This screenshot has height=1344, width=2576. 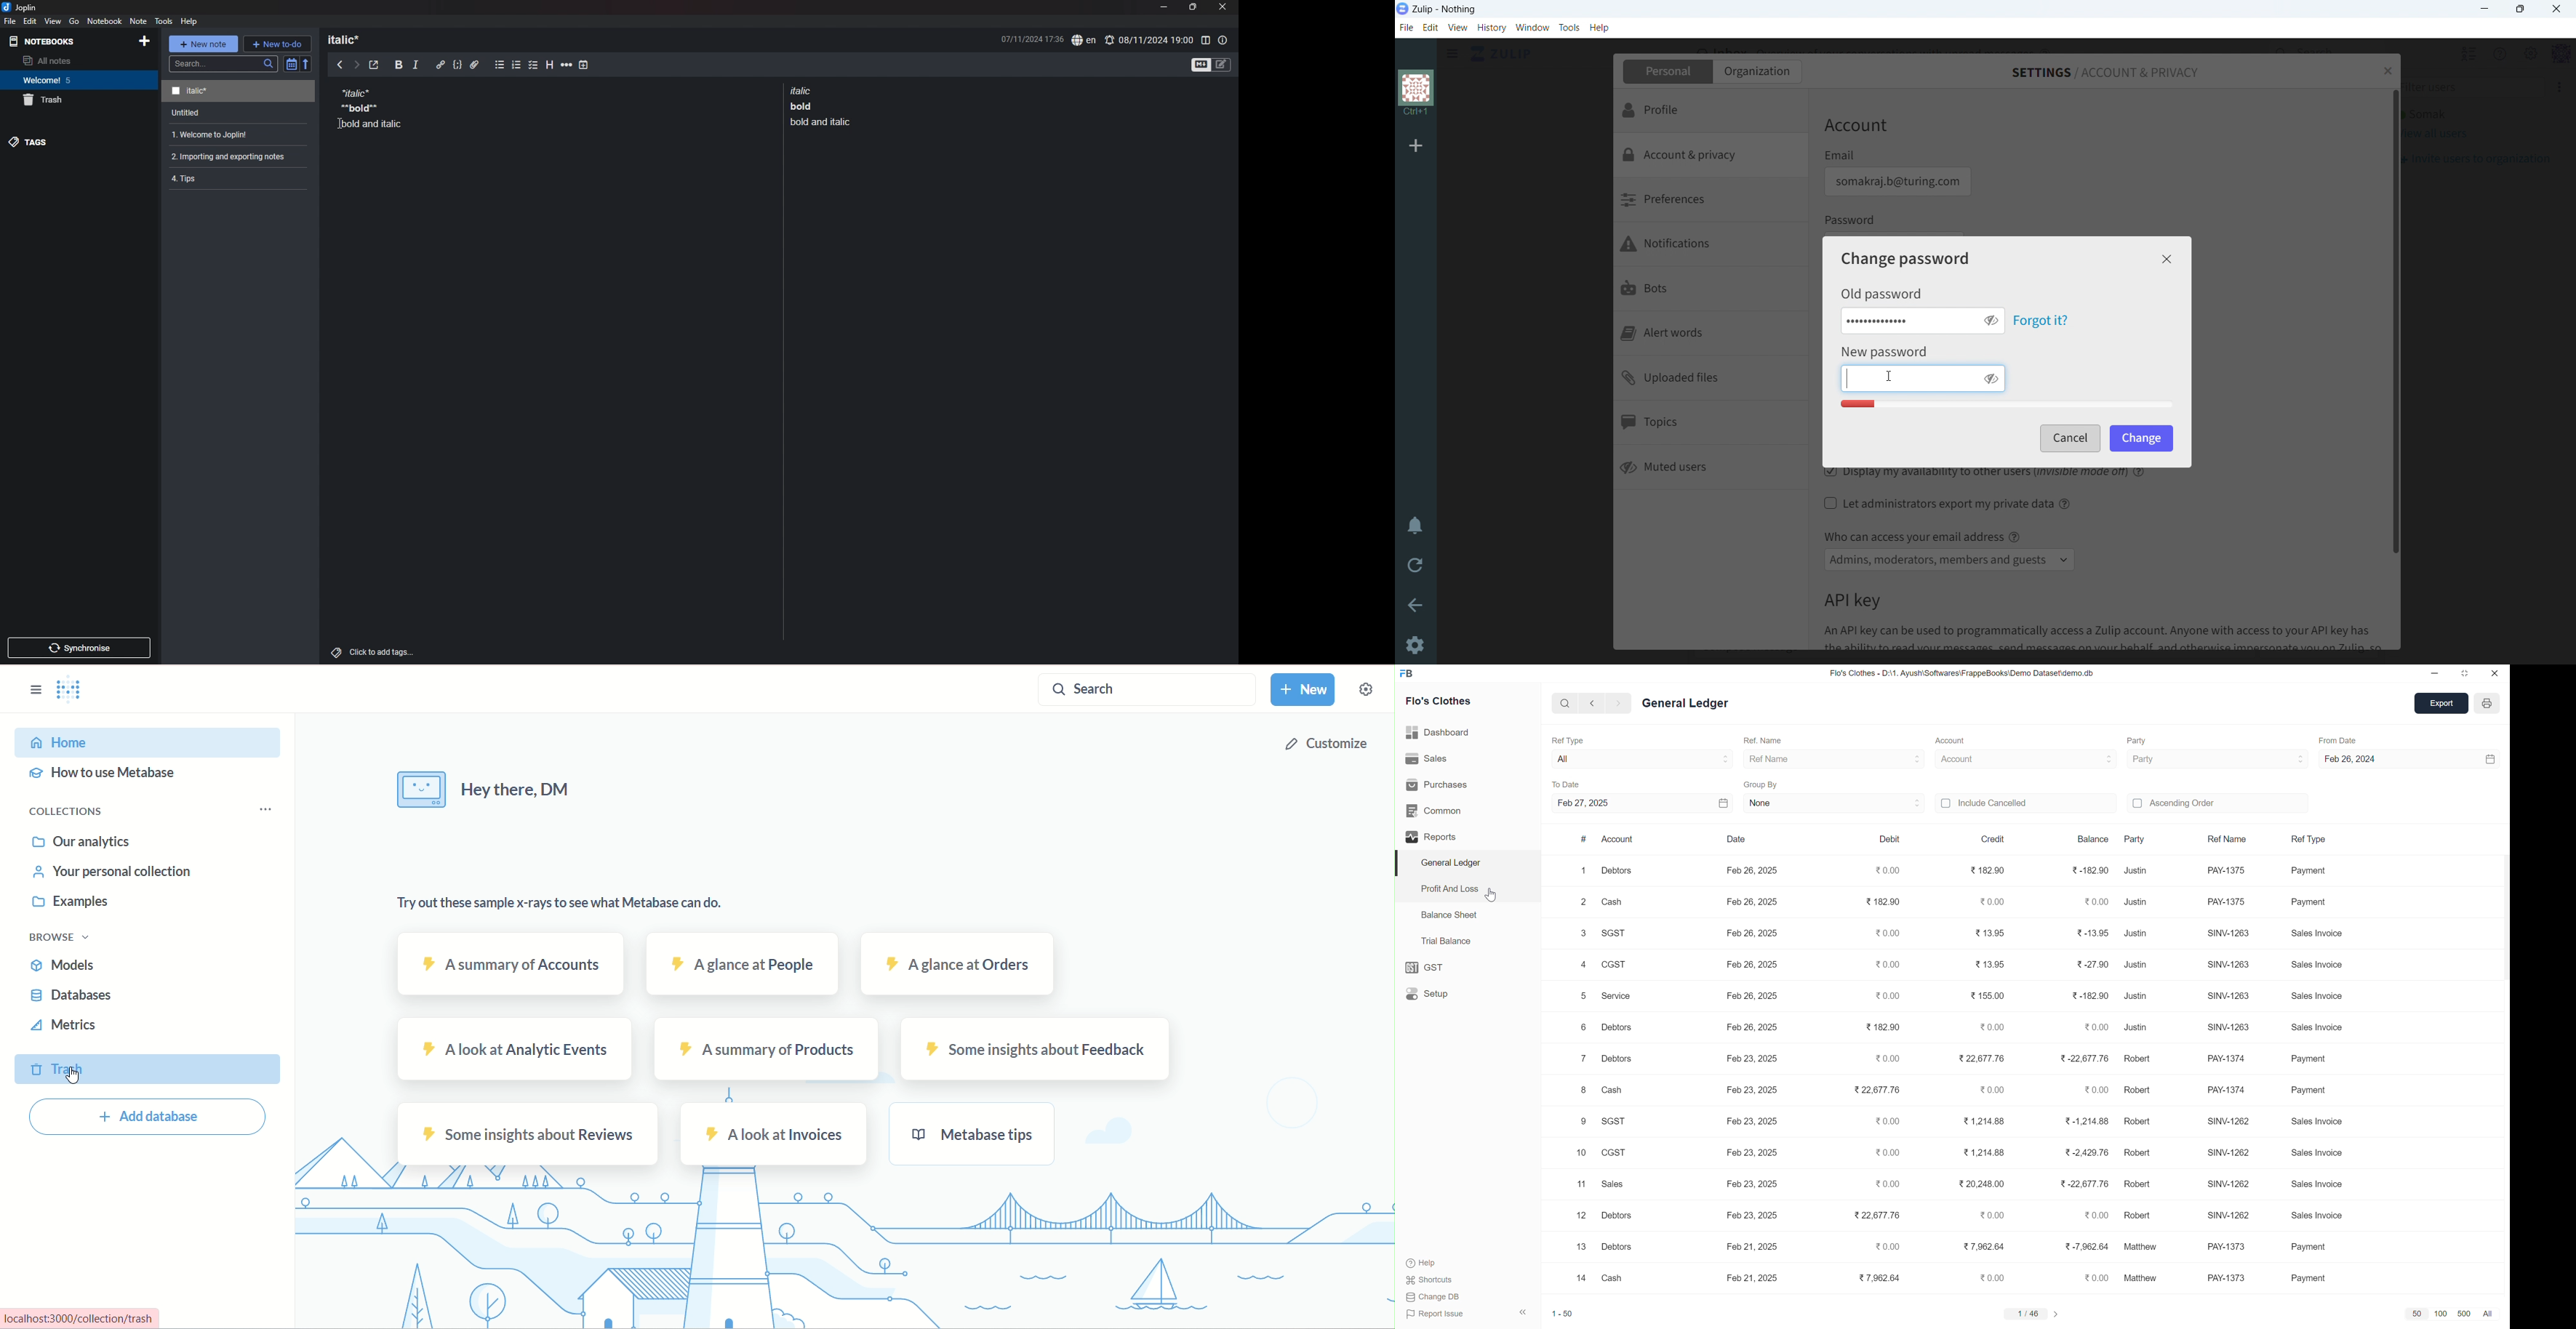 What do you see at coordinates (1747, 872) in the screenshot?
I see `Feb 26, 2025` at bounding box center [1747, 872].